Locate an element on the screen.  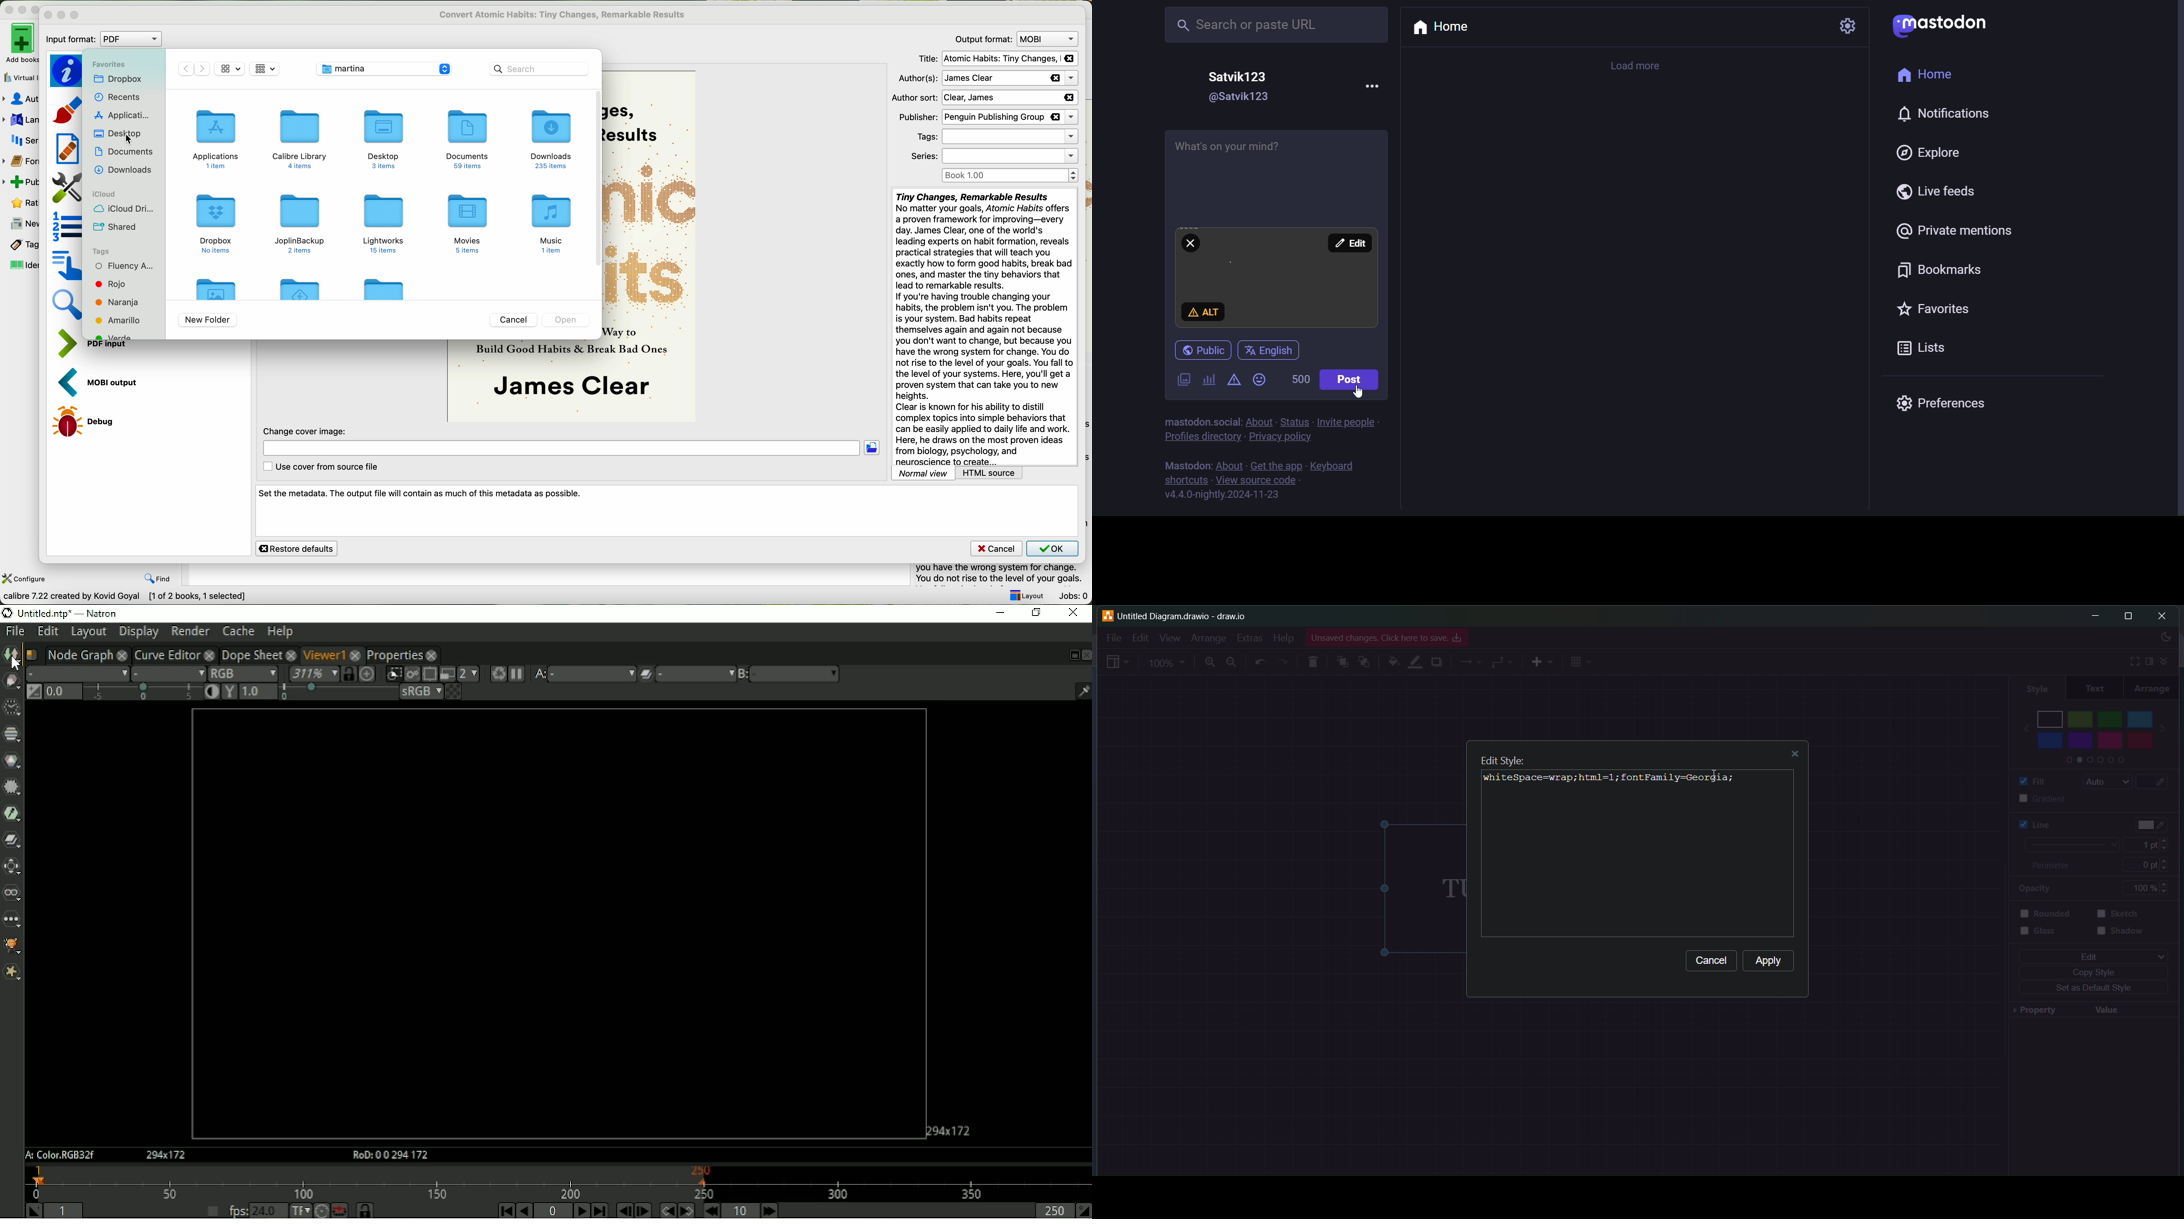
heuristic processing is located at coordinates (68, 149).